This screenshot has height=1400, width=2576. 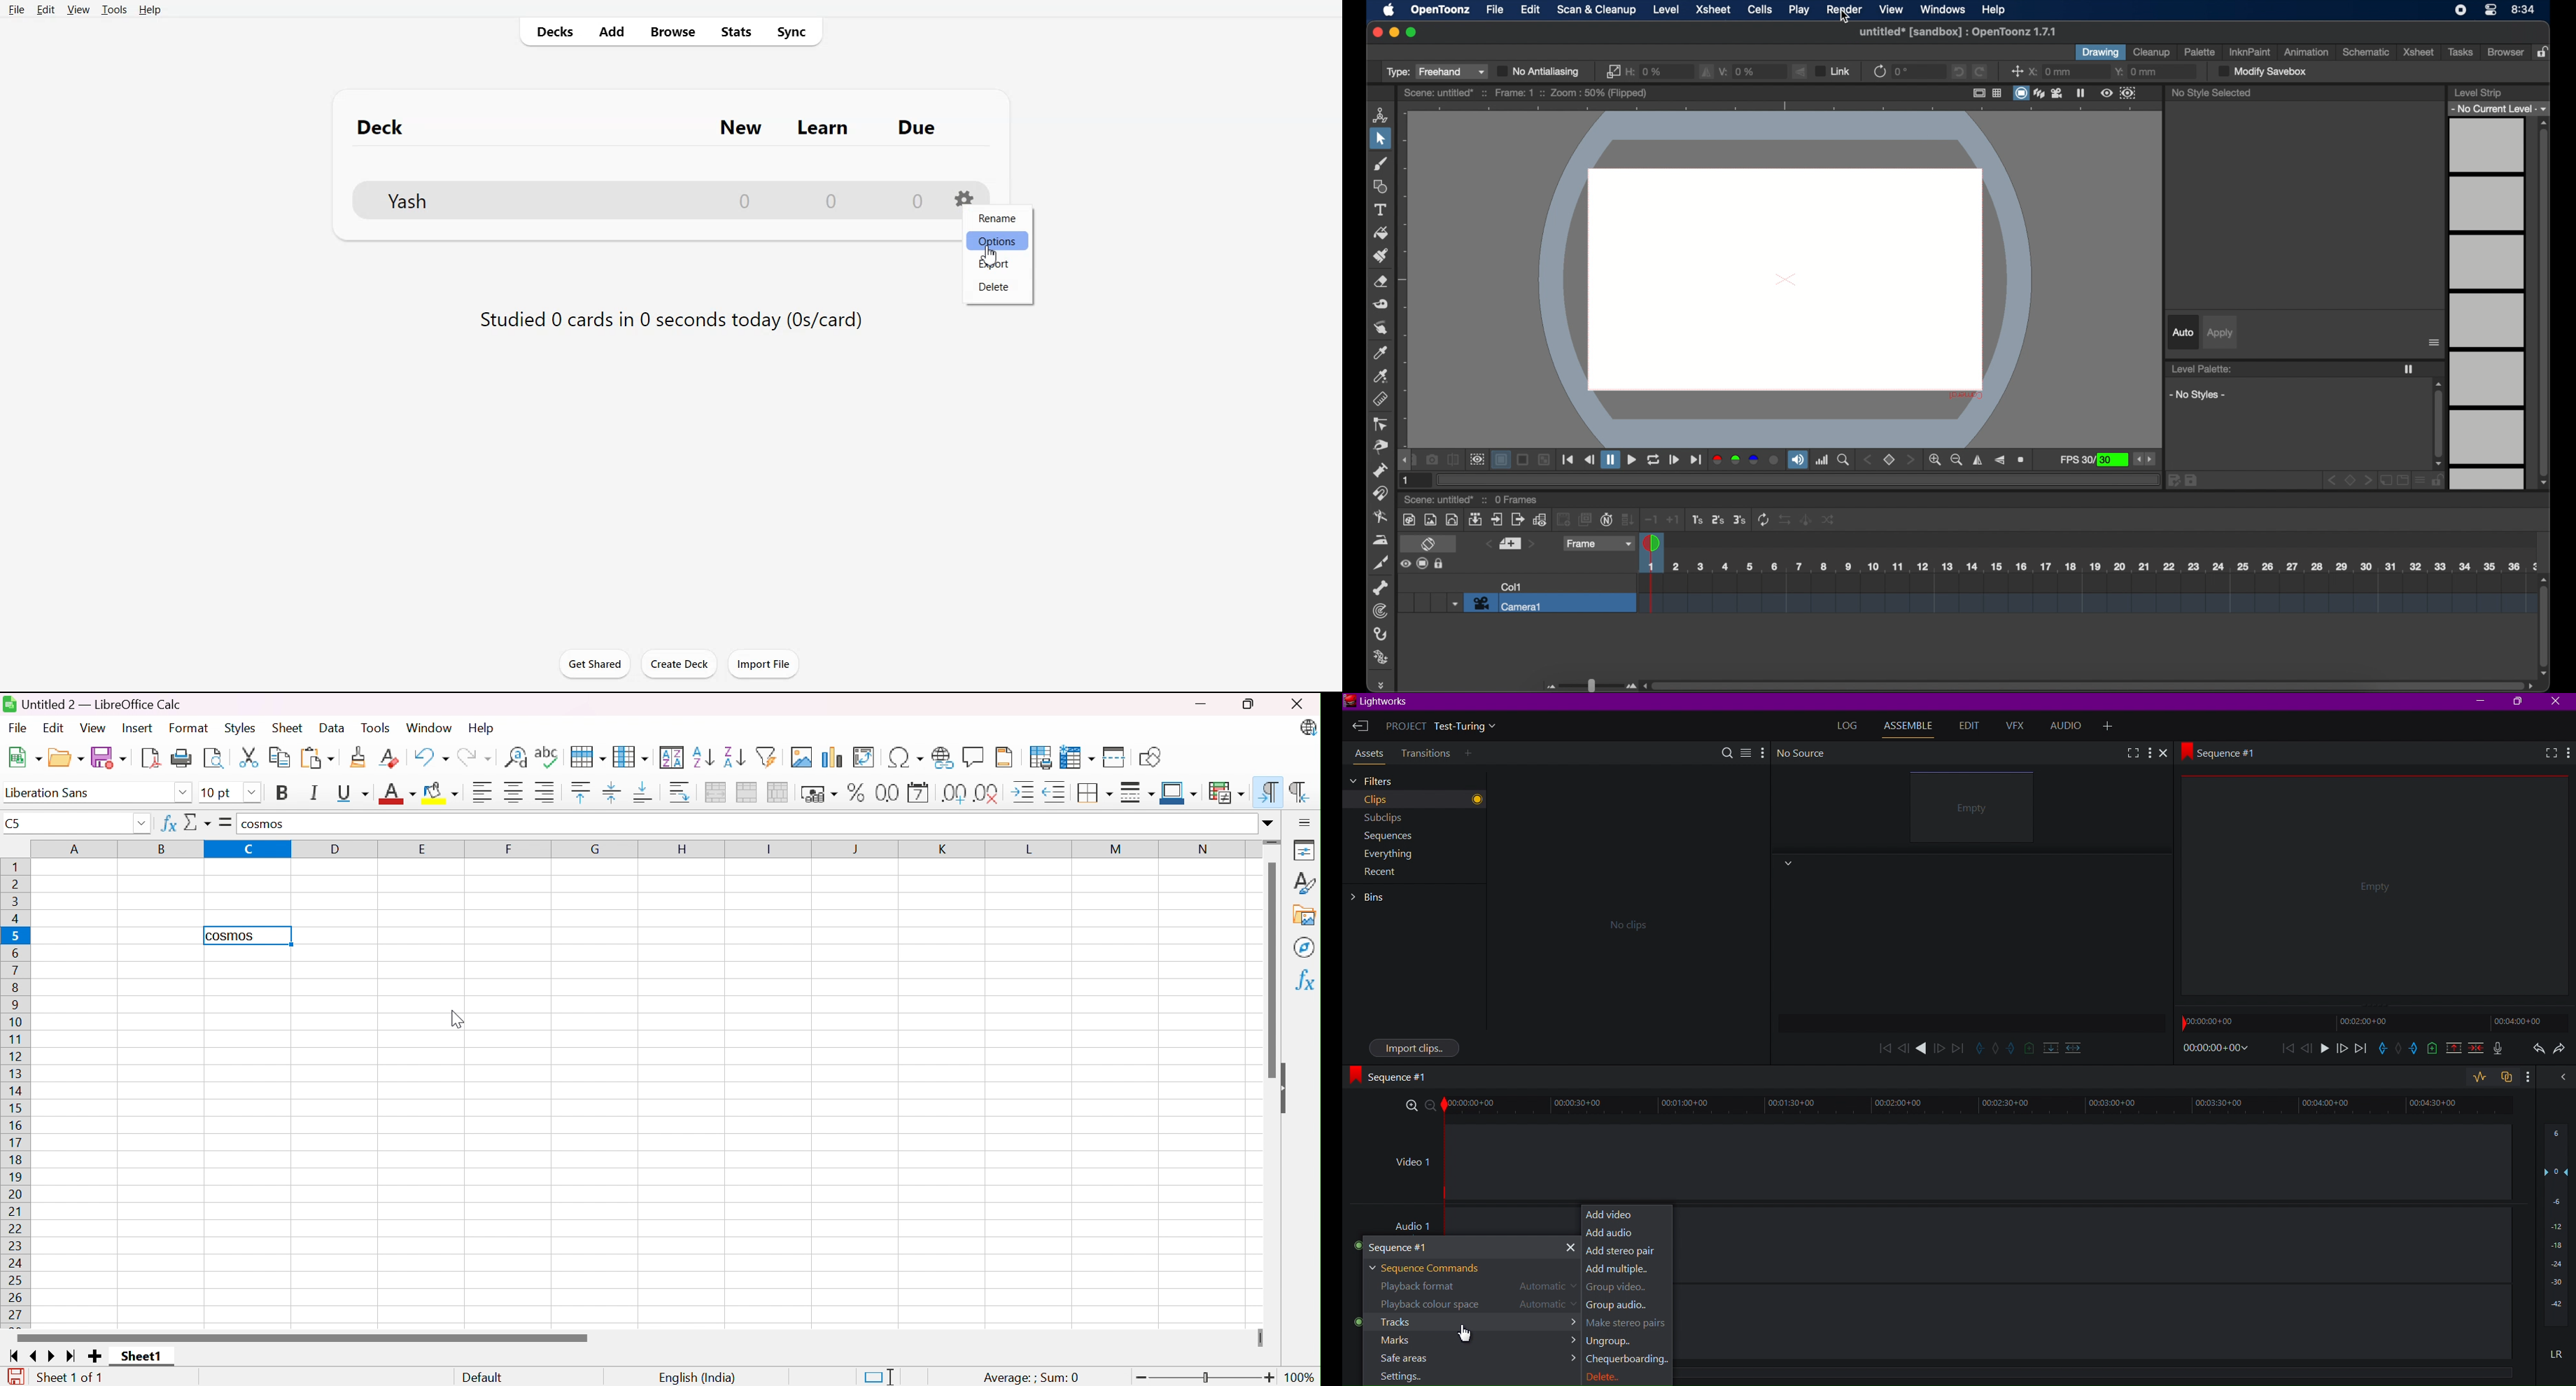 I want to click on Add Decimal Place, so click(x=956, y=793).